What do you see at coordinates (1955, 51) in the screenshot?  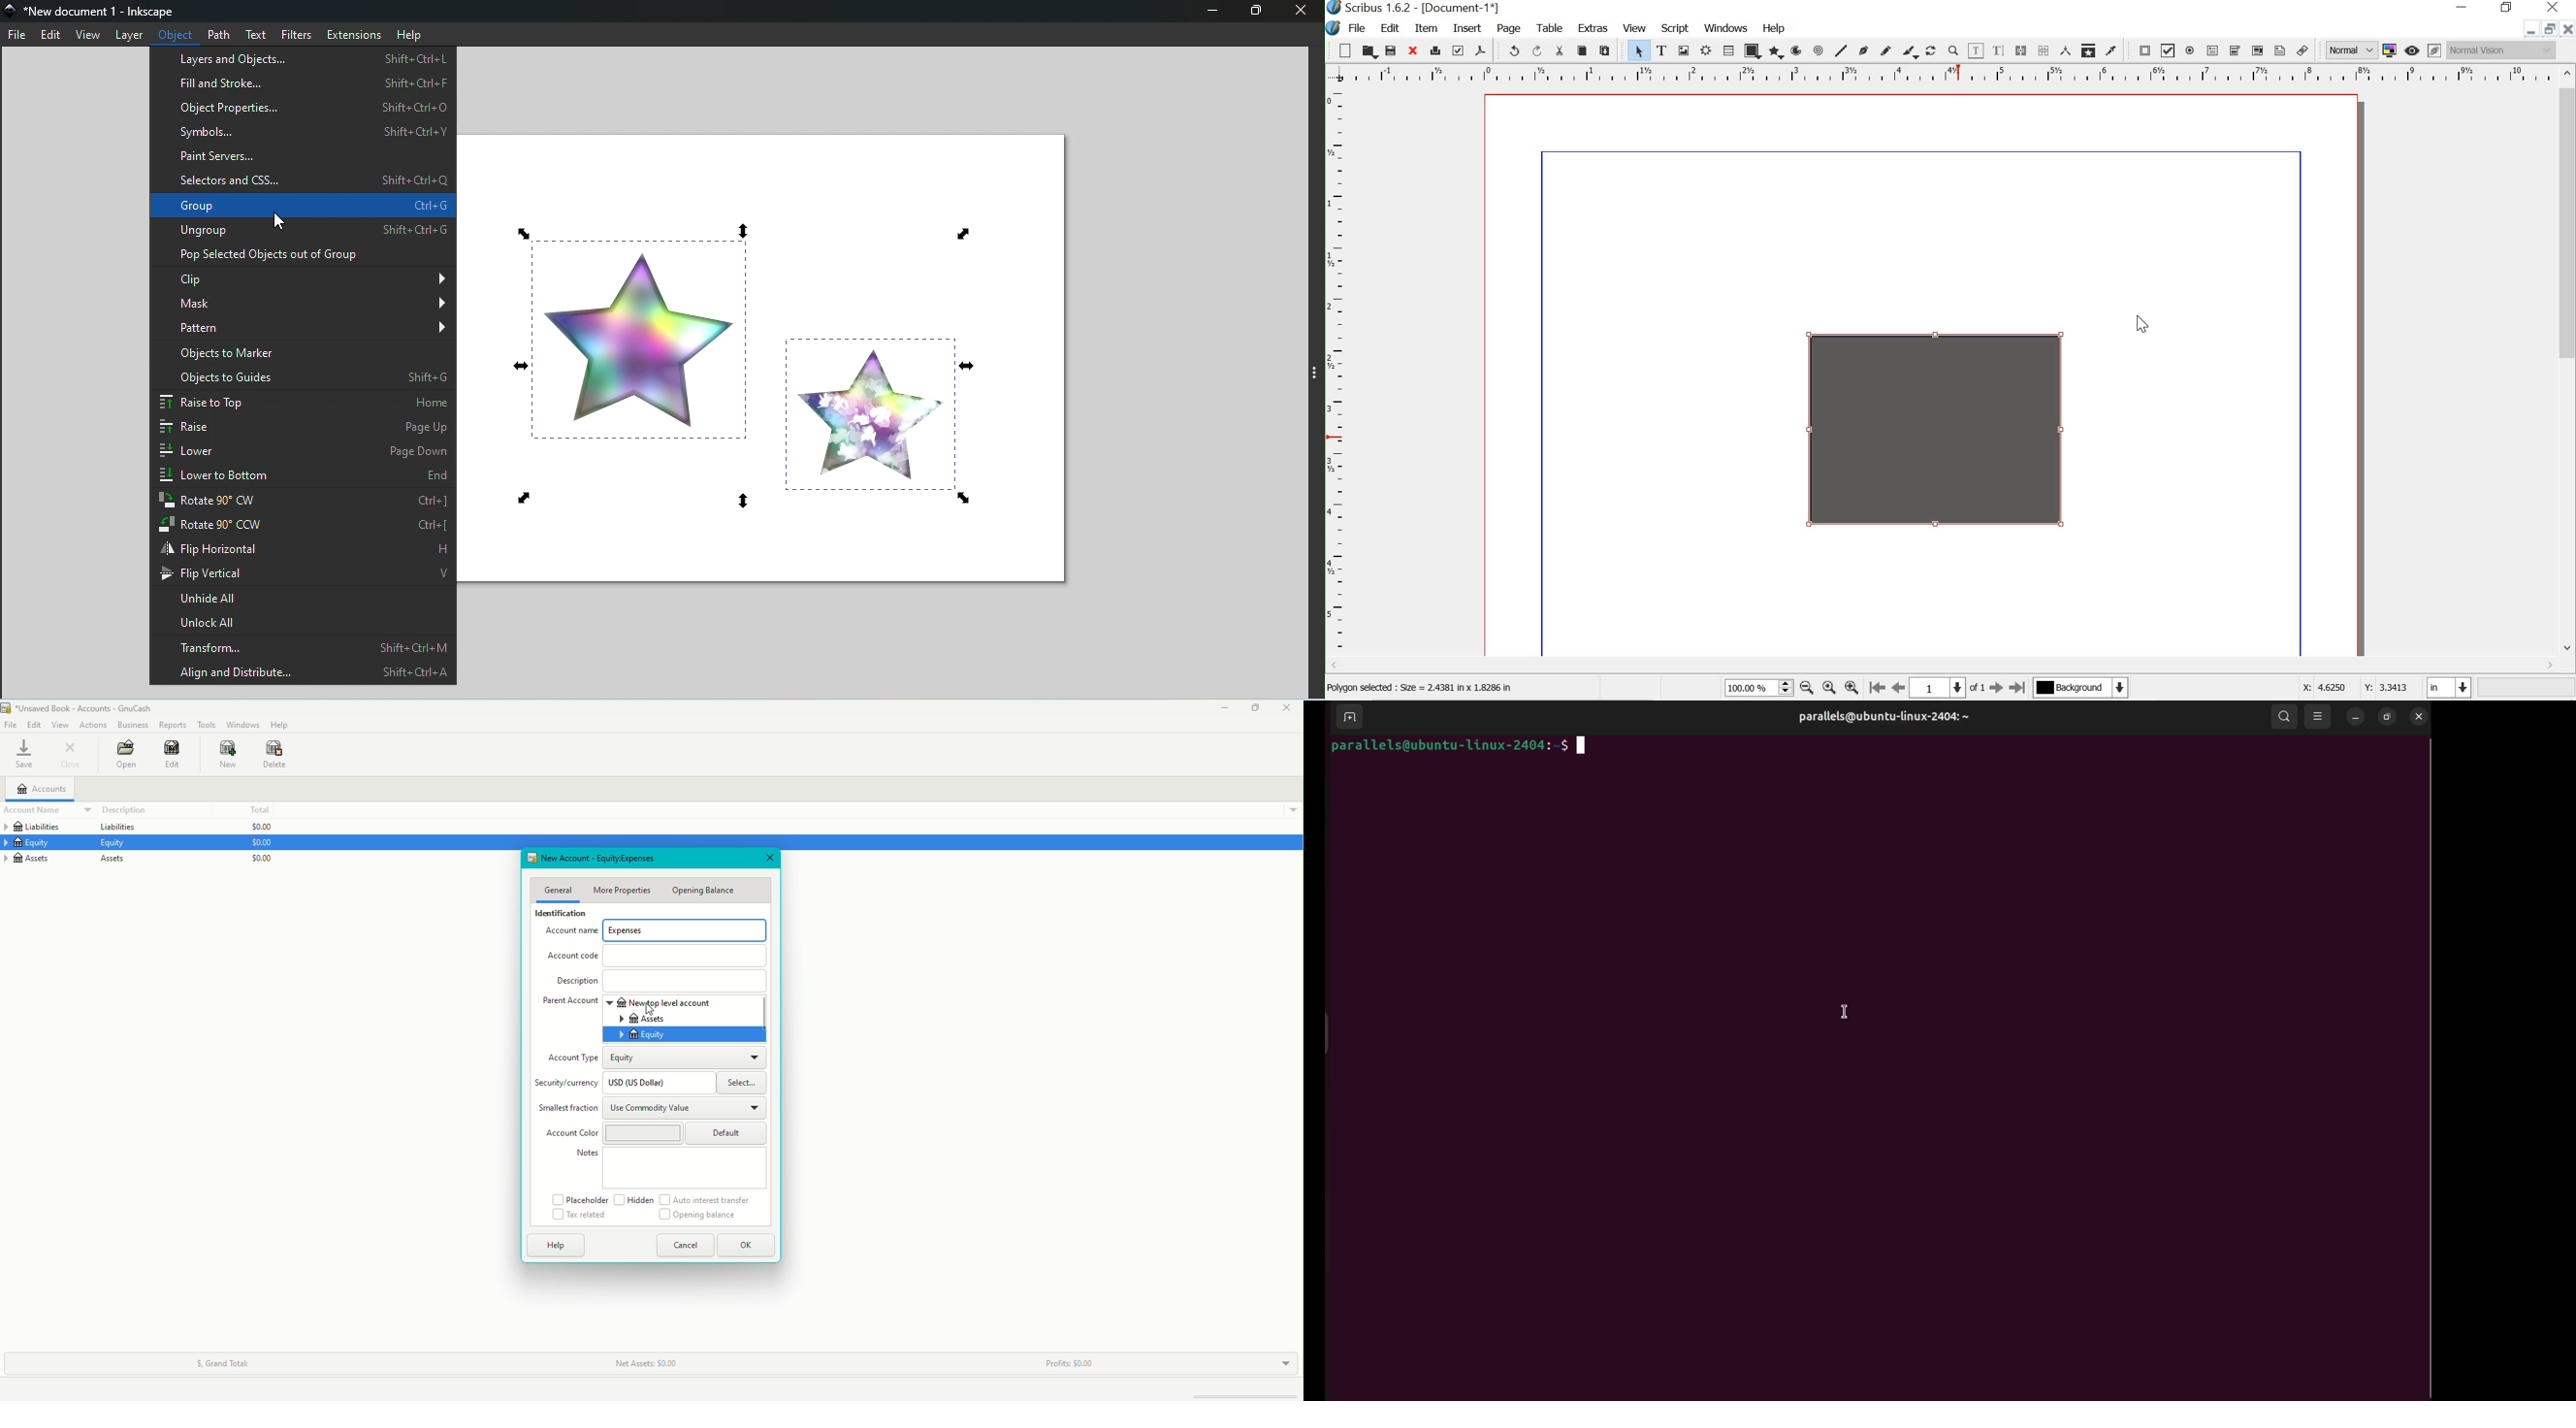 I see `zoom in or out` at bounding box center [1955, 51].